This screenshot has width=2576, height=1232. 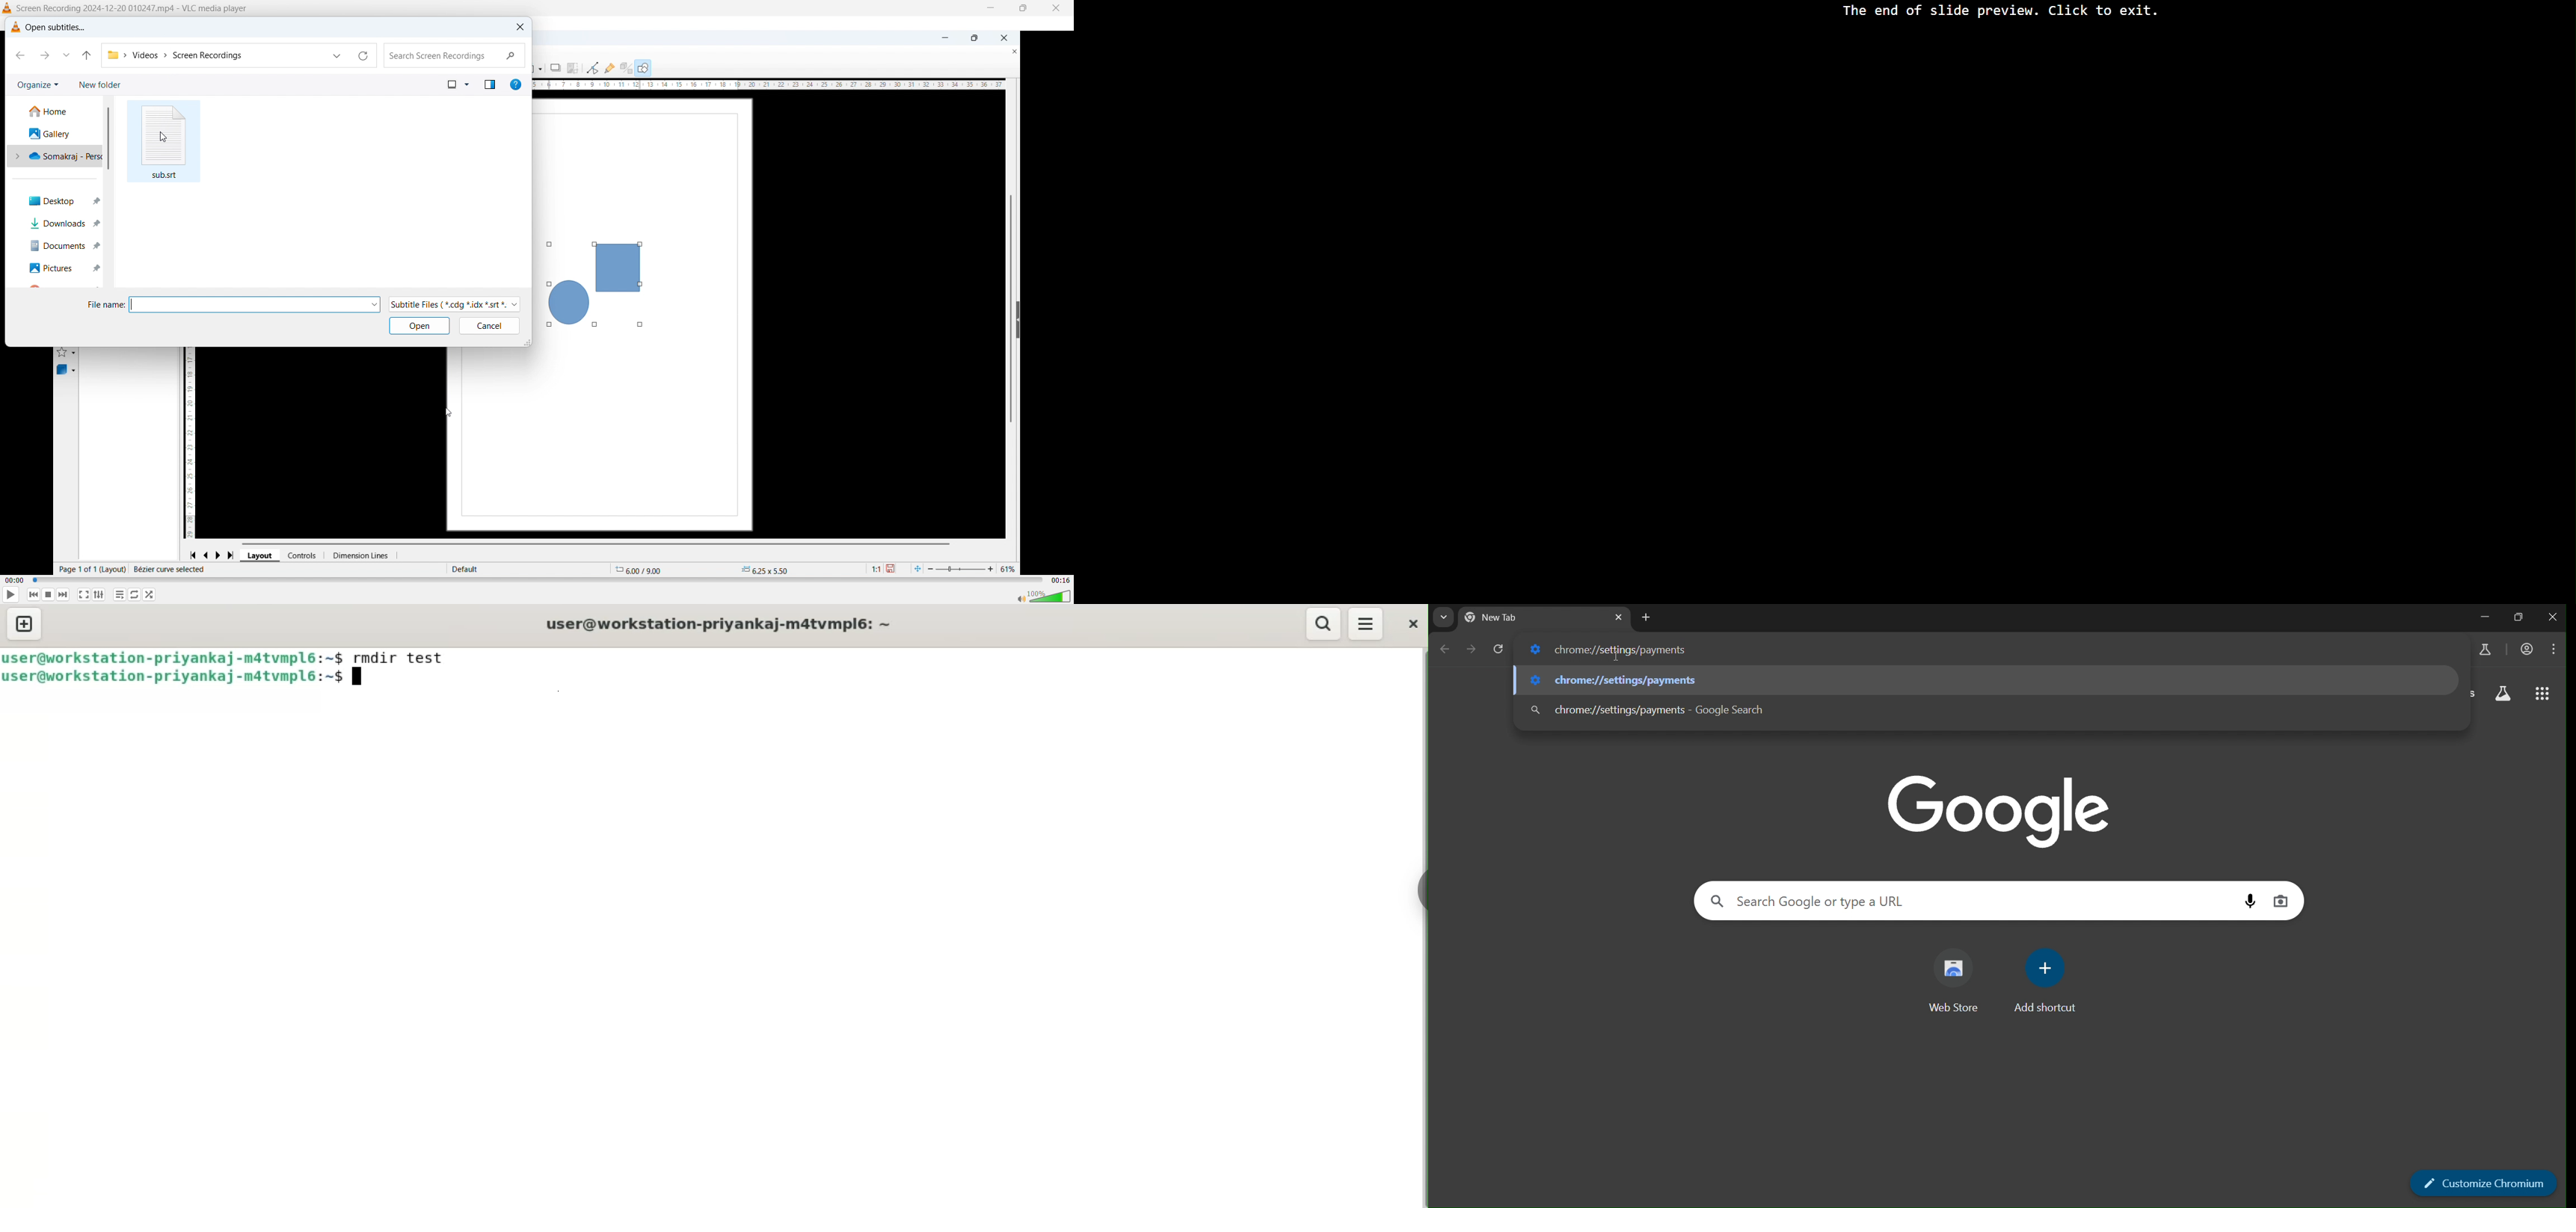 I want to click on cancel , so click(x=489, y=326).